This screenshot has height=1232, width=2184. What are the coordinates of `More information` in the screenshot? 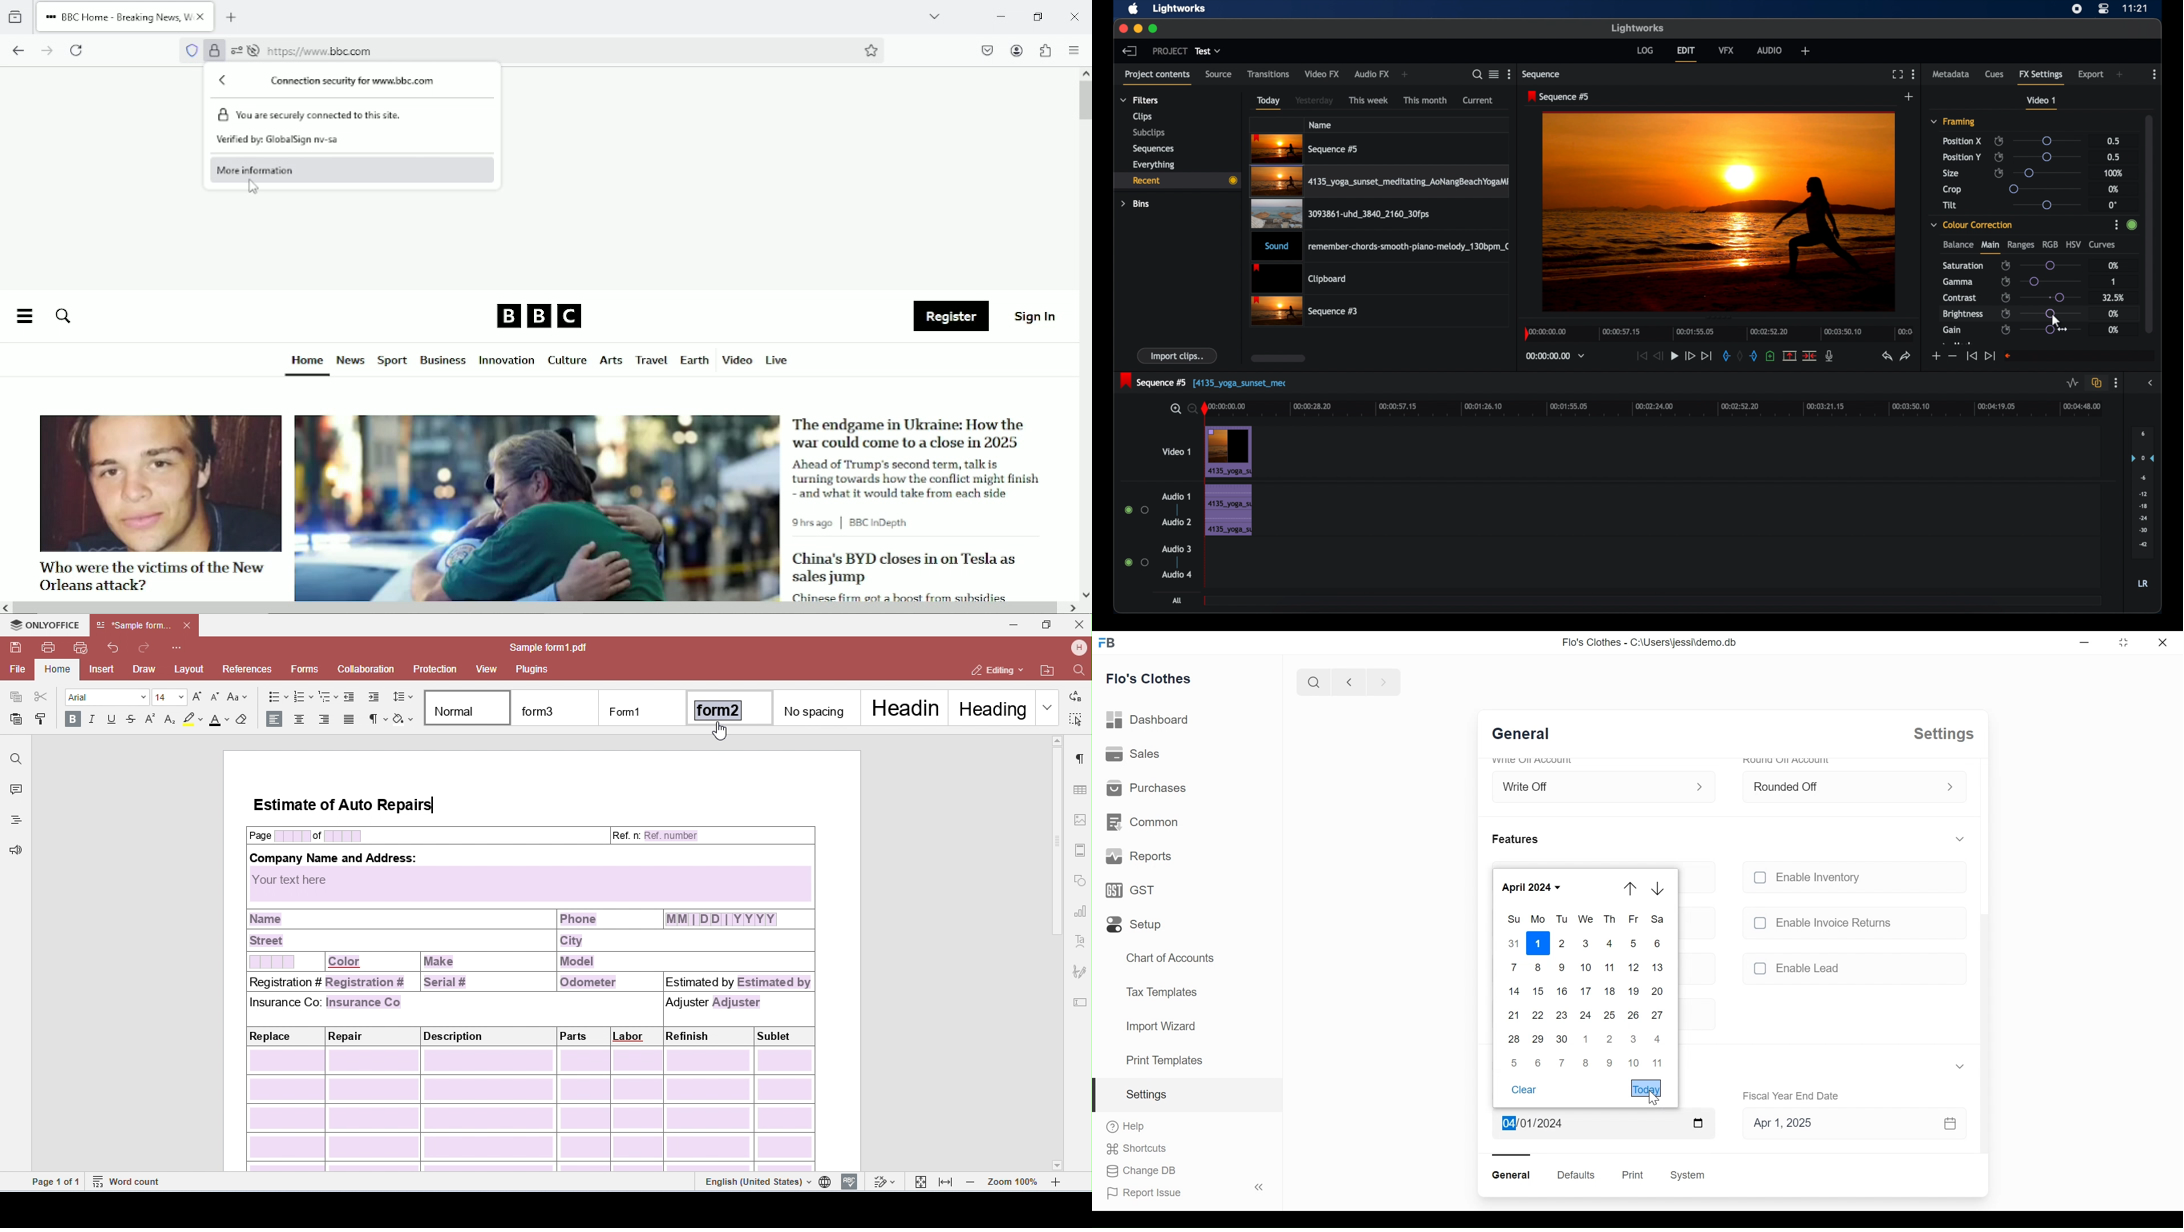 It's located at (271, 169).